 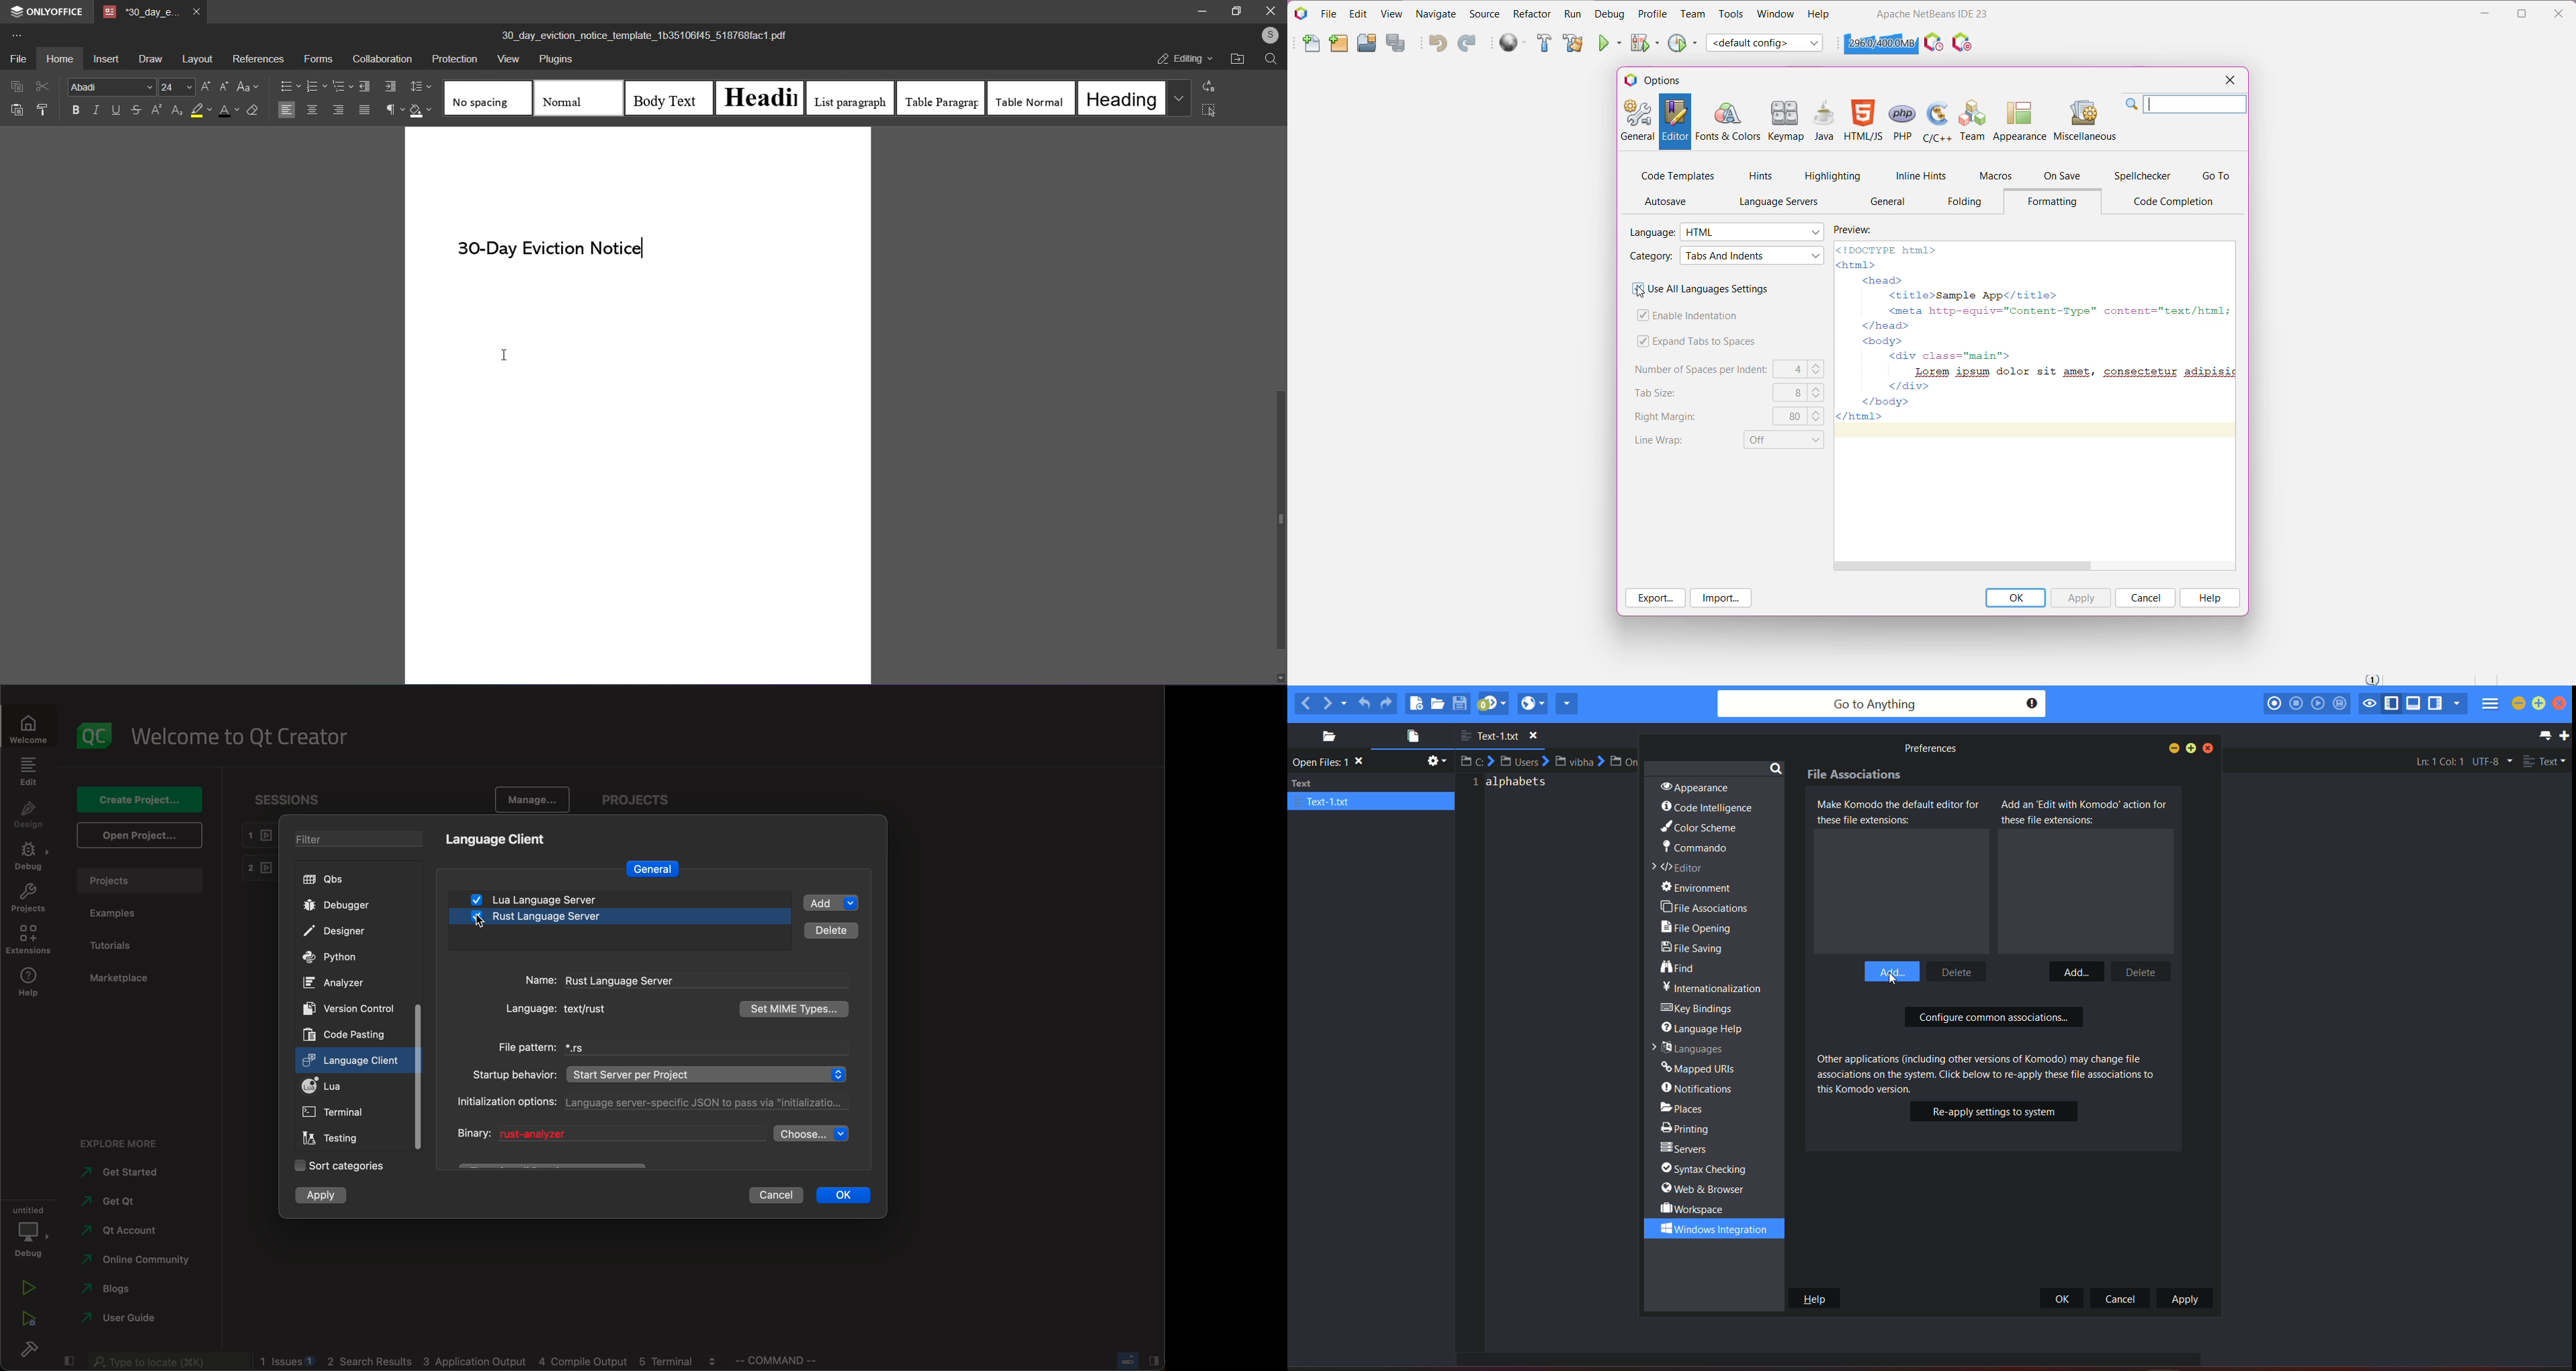 I want to click on save file, so click(x=1461, y=703).